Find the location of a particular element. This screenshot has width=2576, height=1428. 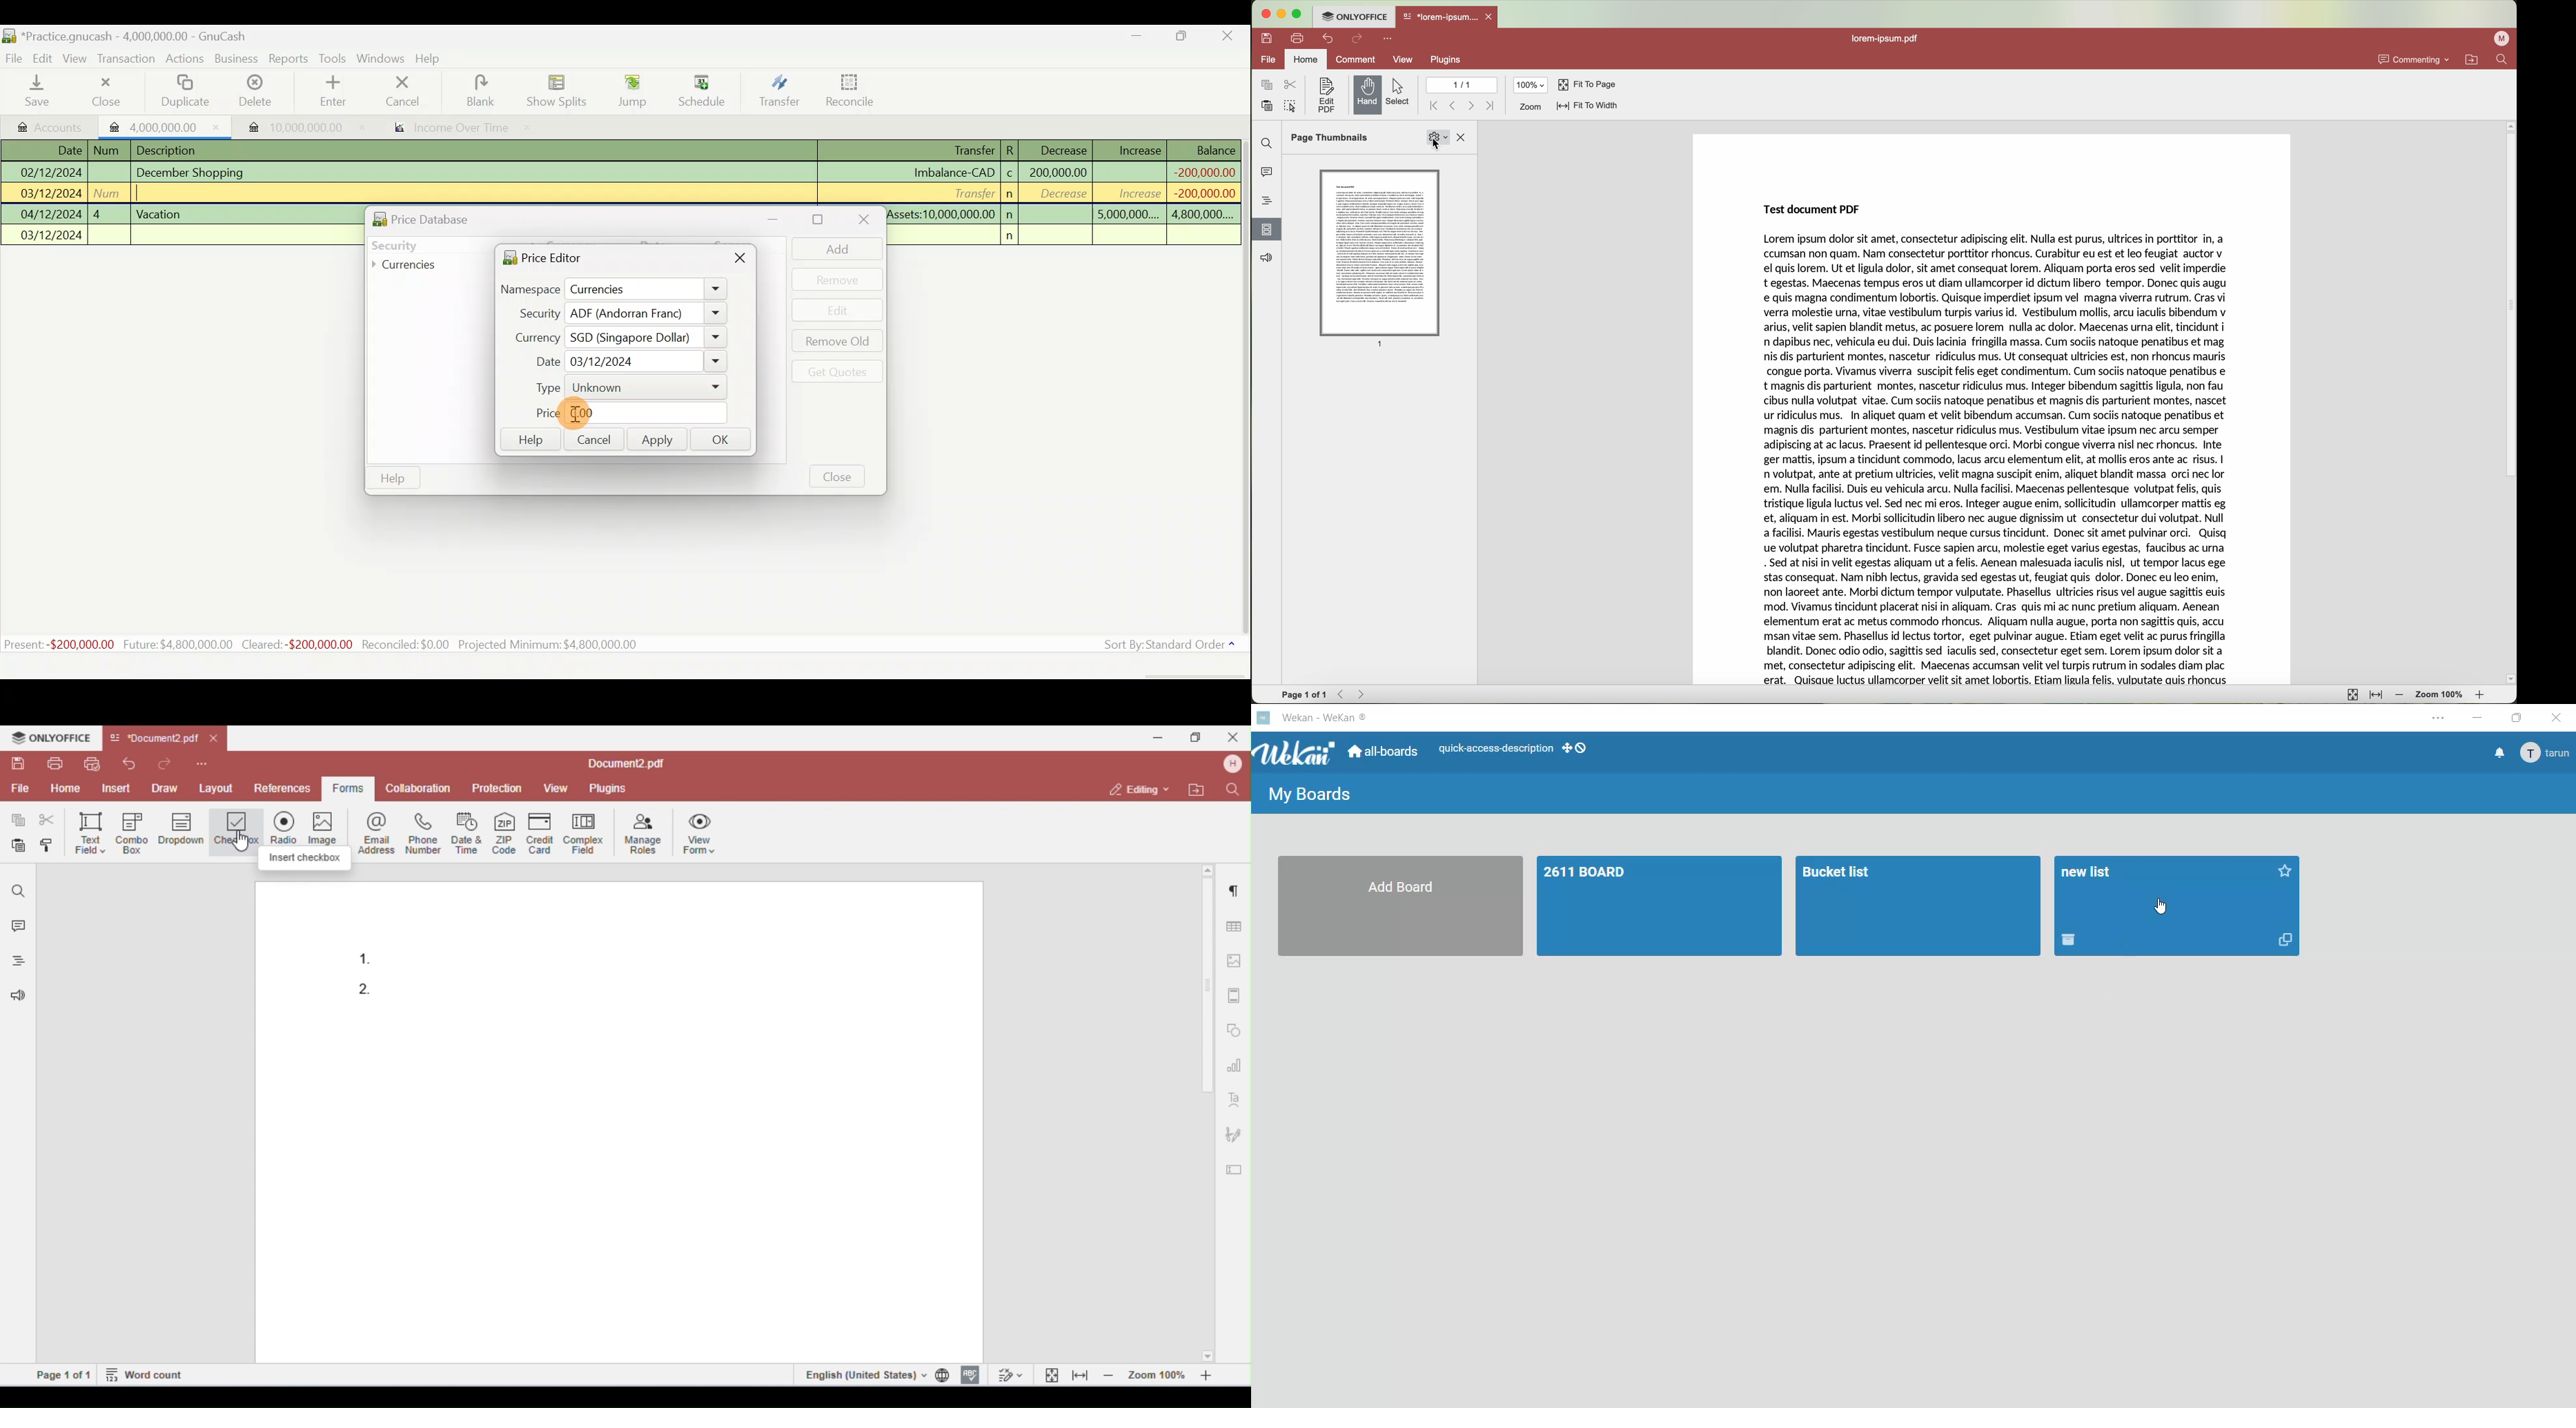

Imported transaction is located at coordinates (160, 125).